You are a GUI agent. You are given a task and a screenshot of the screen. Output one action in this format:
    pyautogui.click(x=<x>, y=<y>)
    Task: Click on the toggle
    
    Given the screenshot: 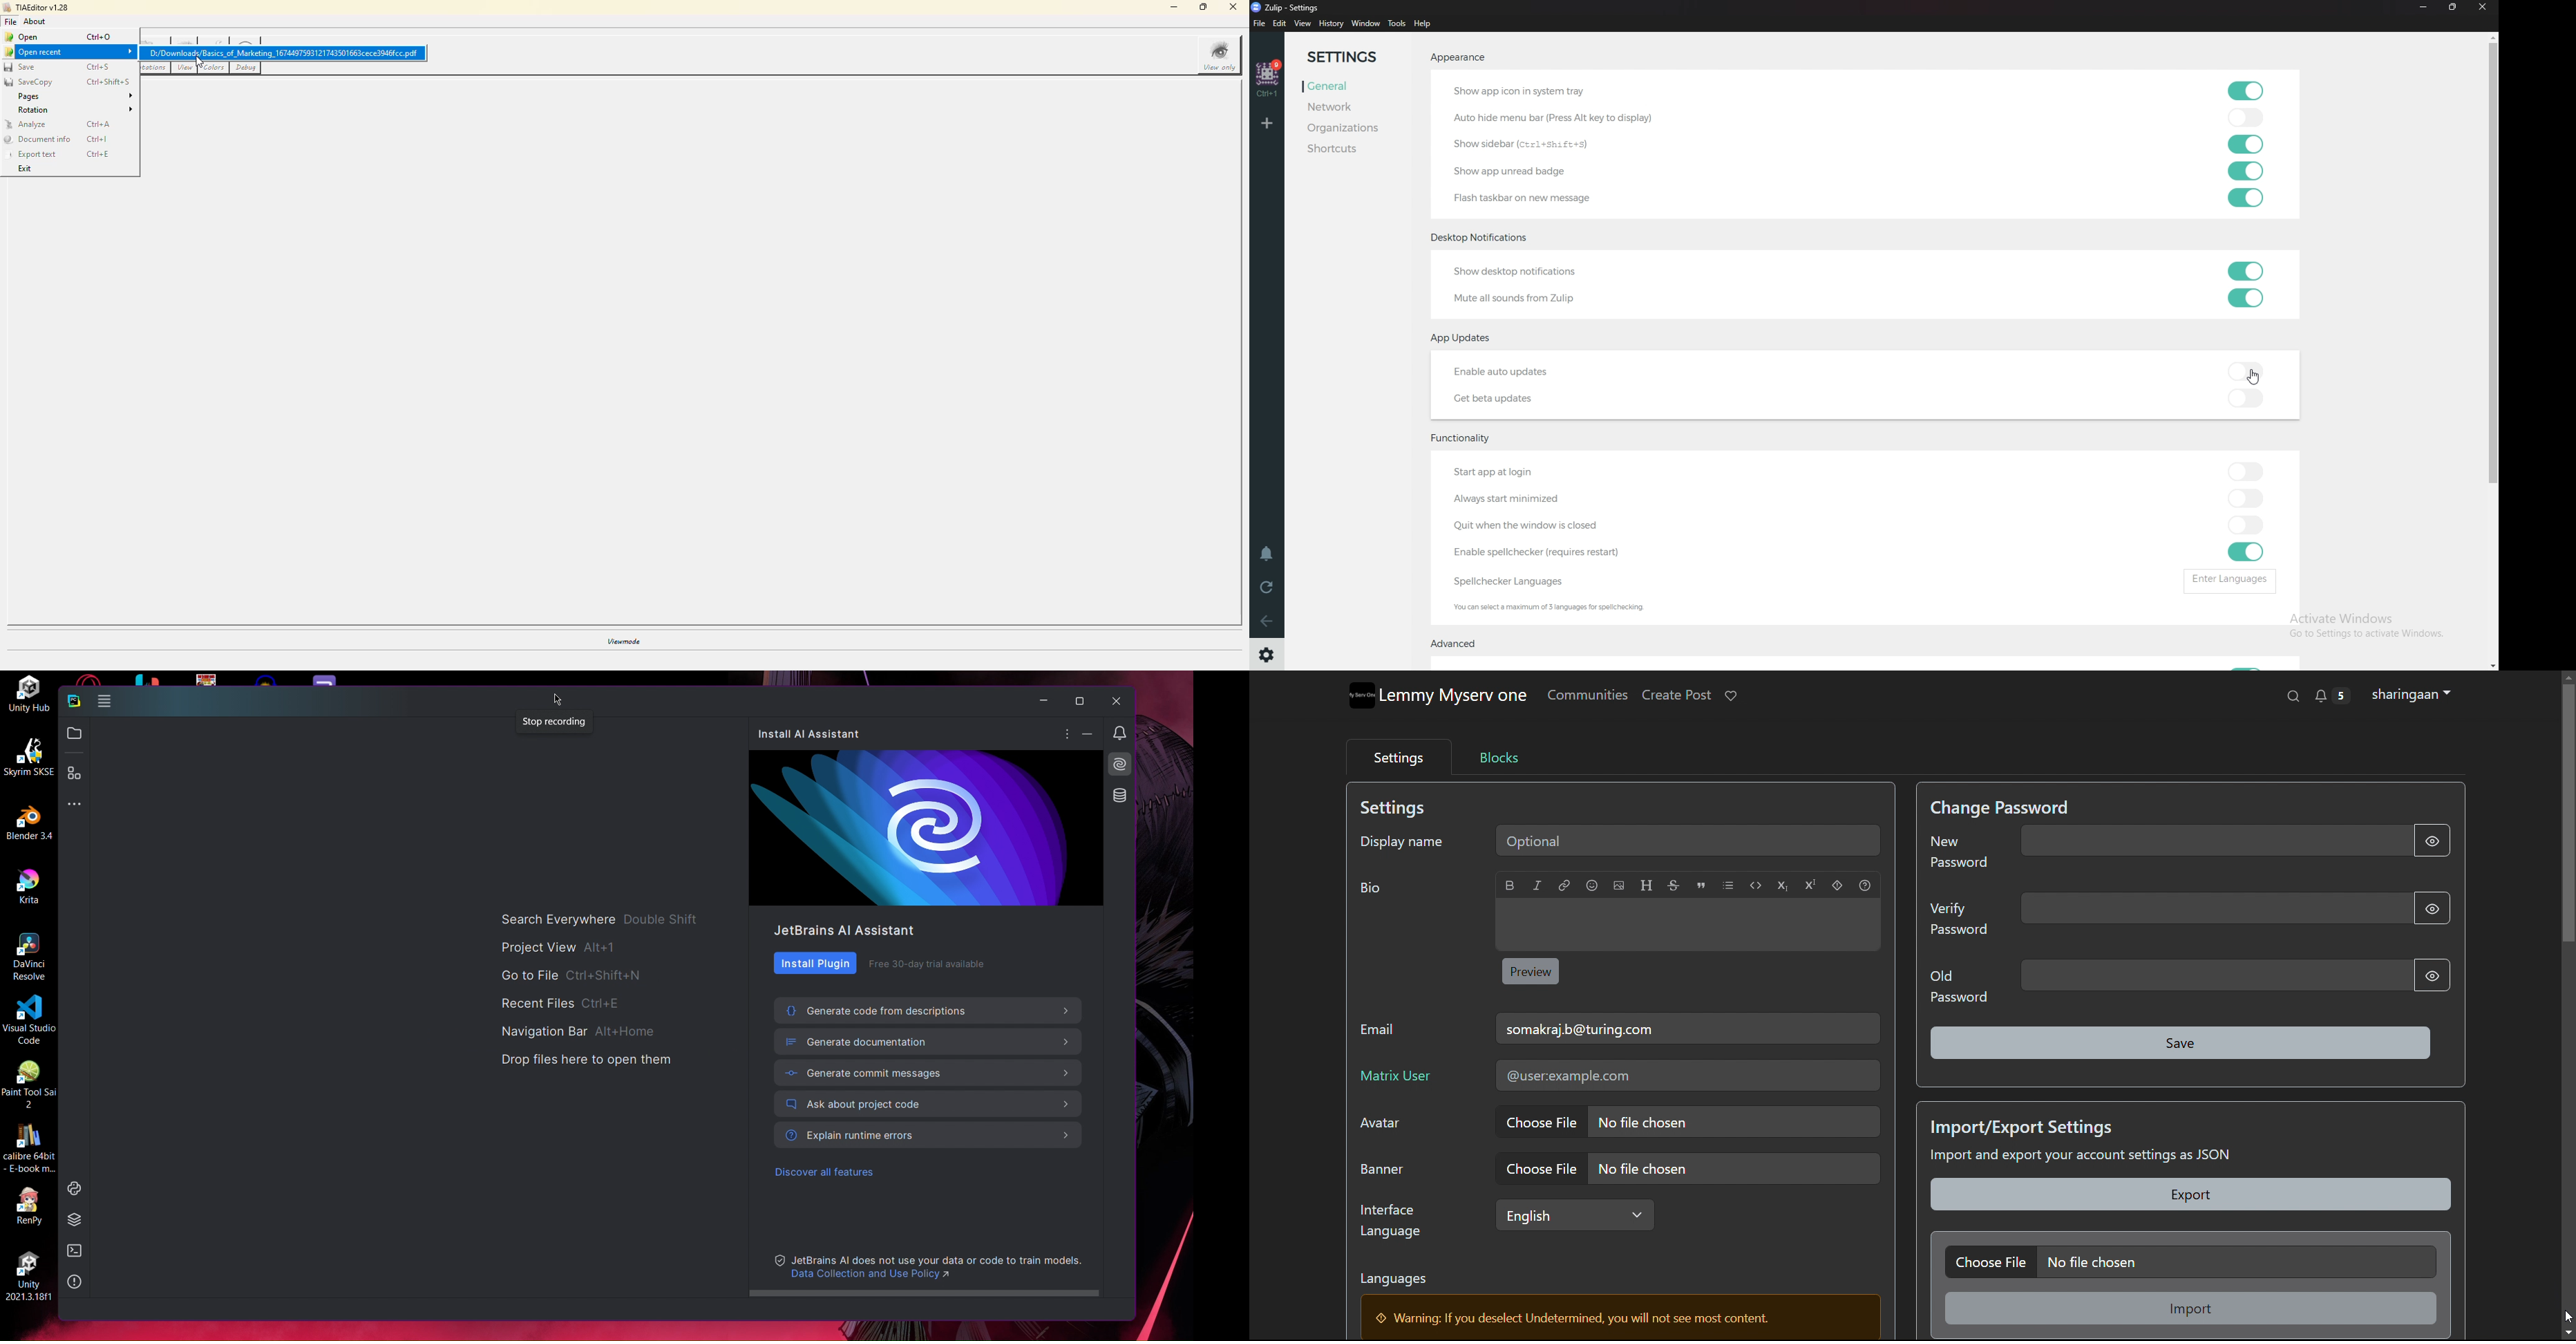 What is the action you would take?
    pyautogui.click(x=2247, y=271)
    